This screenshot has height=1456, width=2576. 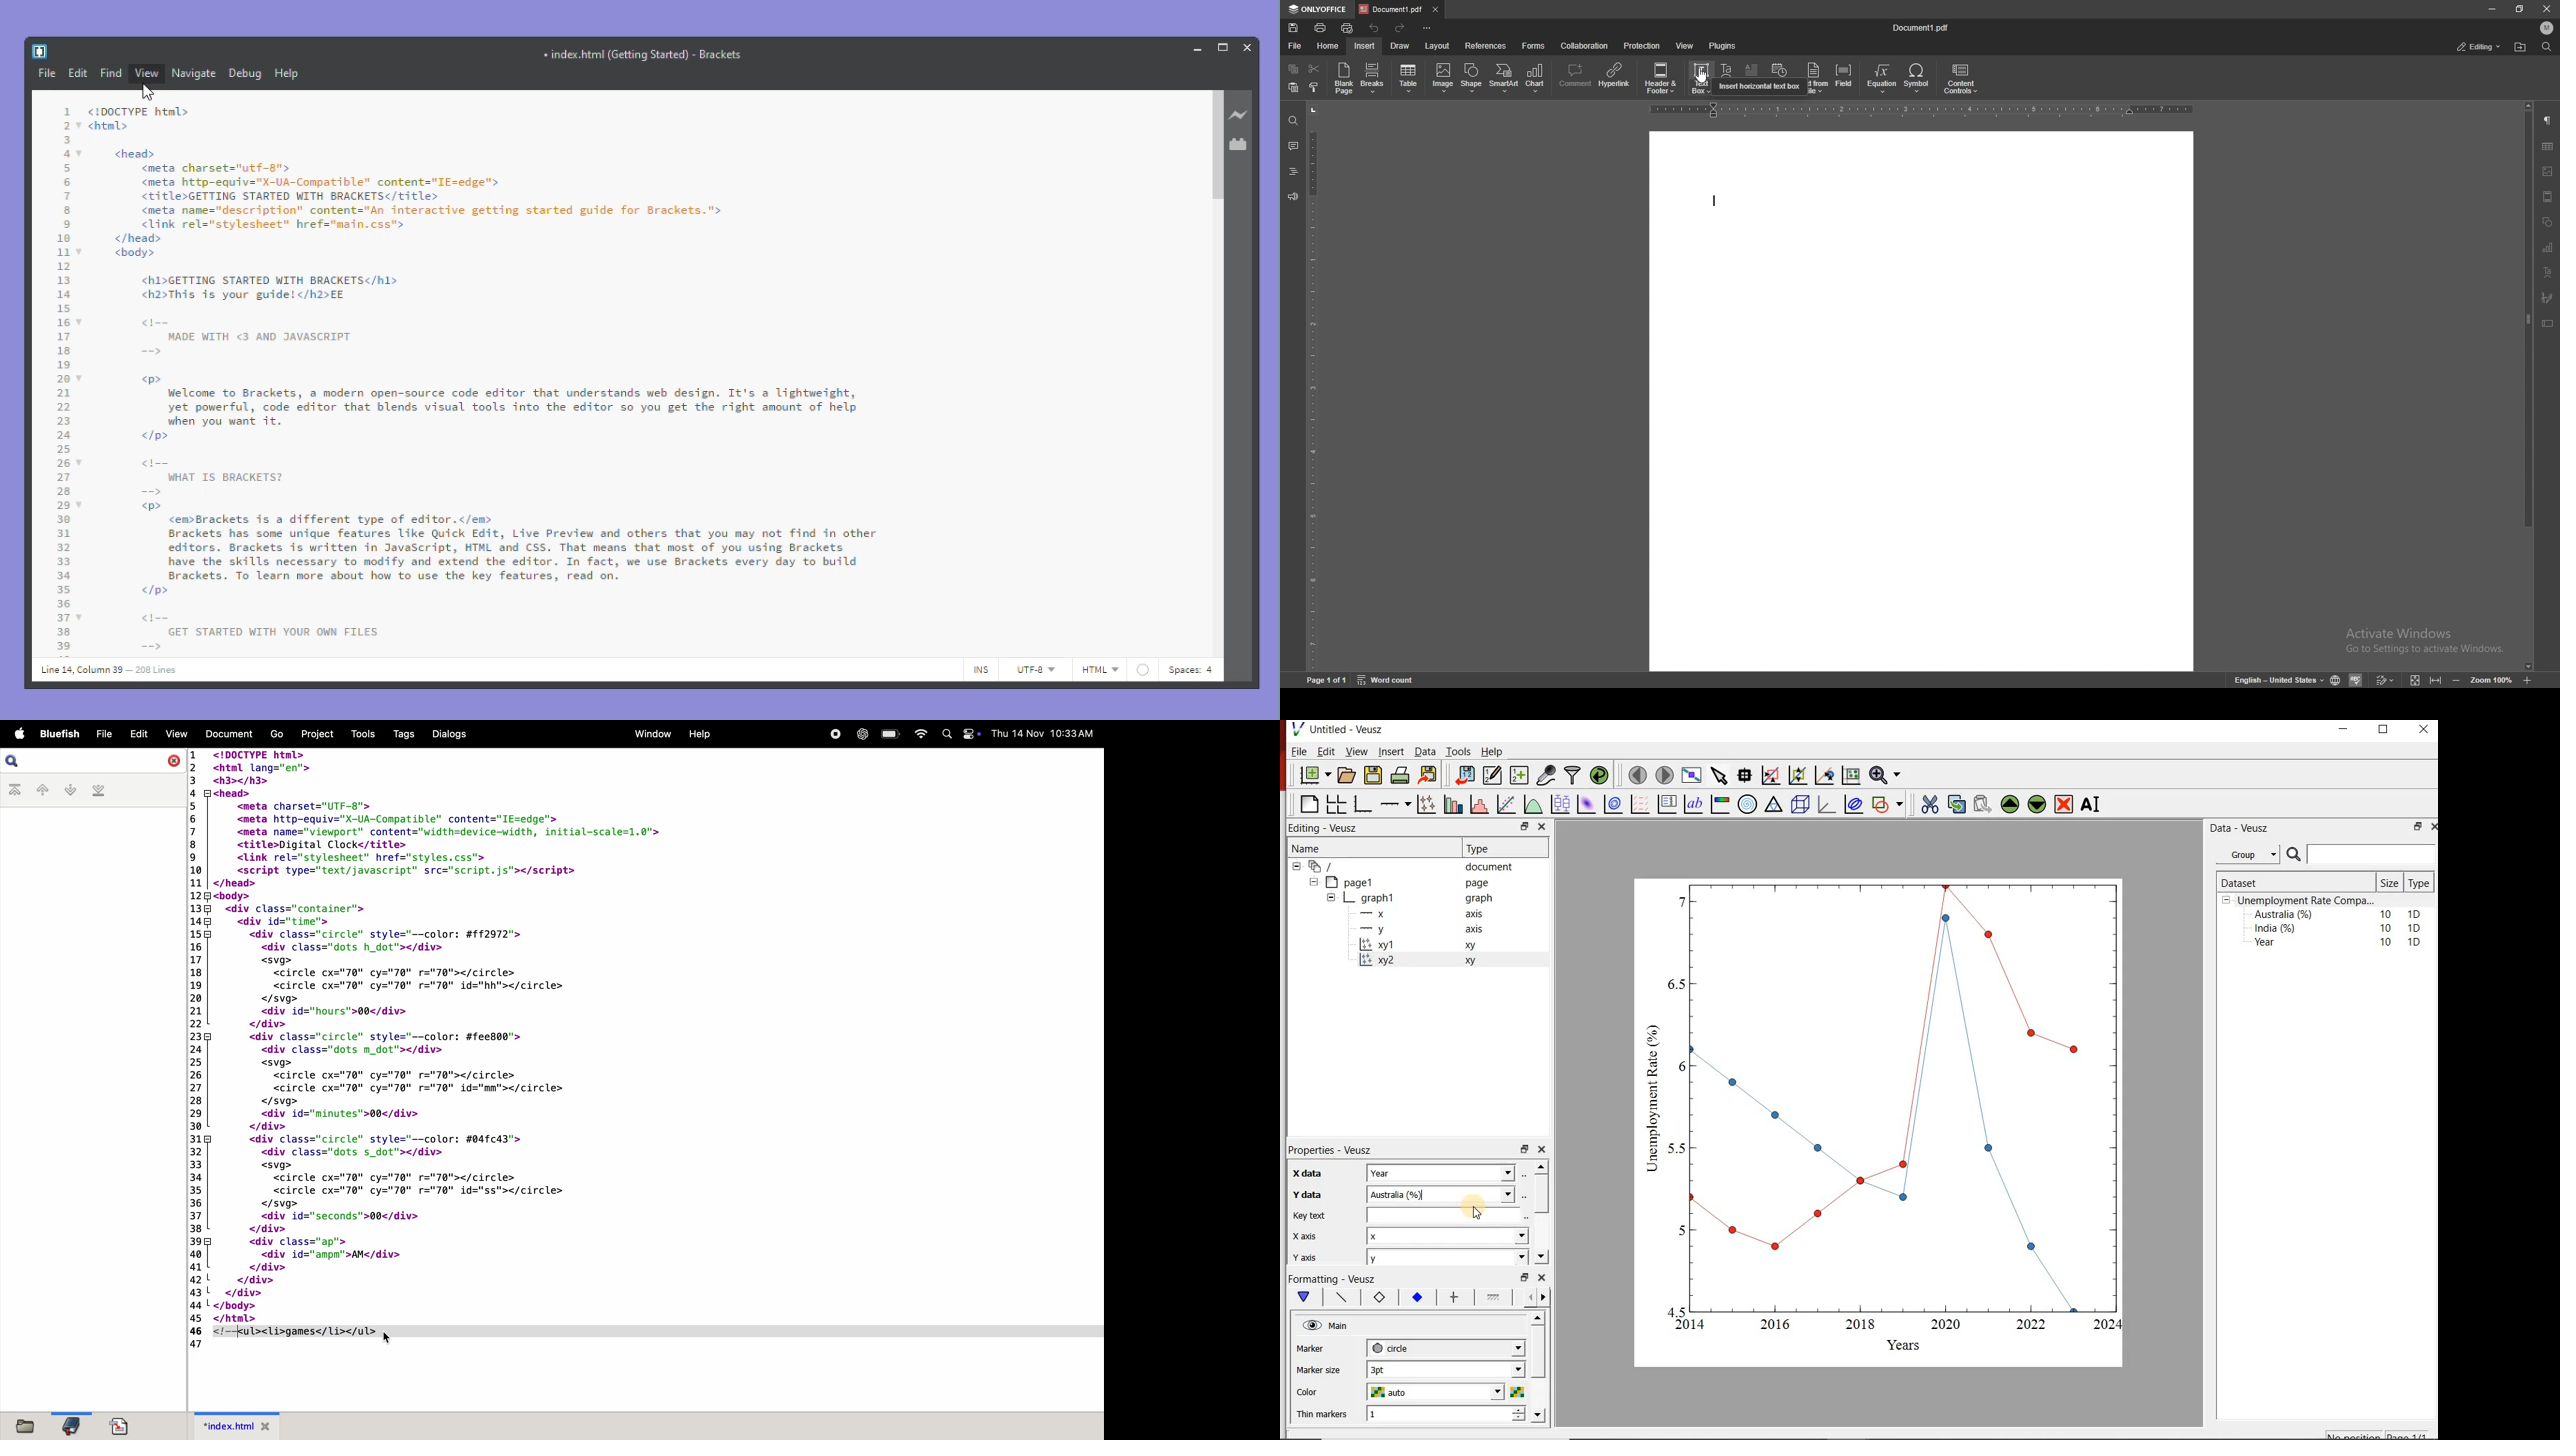 I want to click on plot points with lines and errorbars, so click(x=1426, y=803).